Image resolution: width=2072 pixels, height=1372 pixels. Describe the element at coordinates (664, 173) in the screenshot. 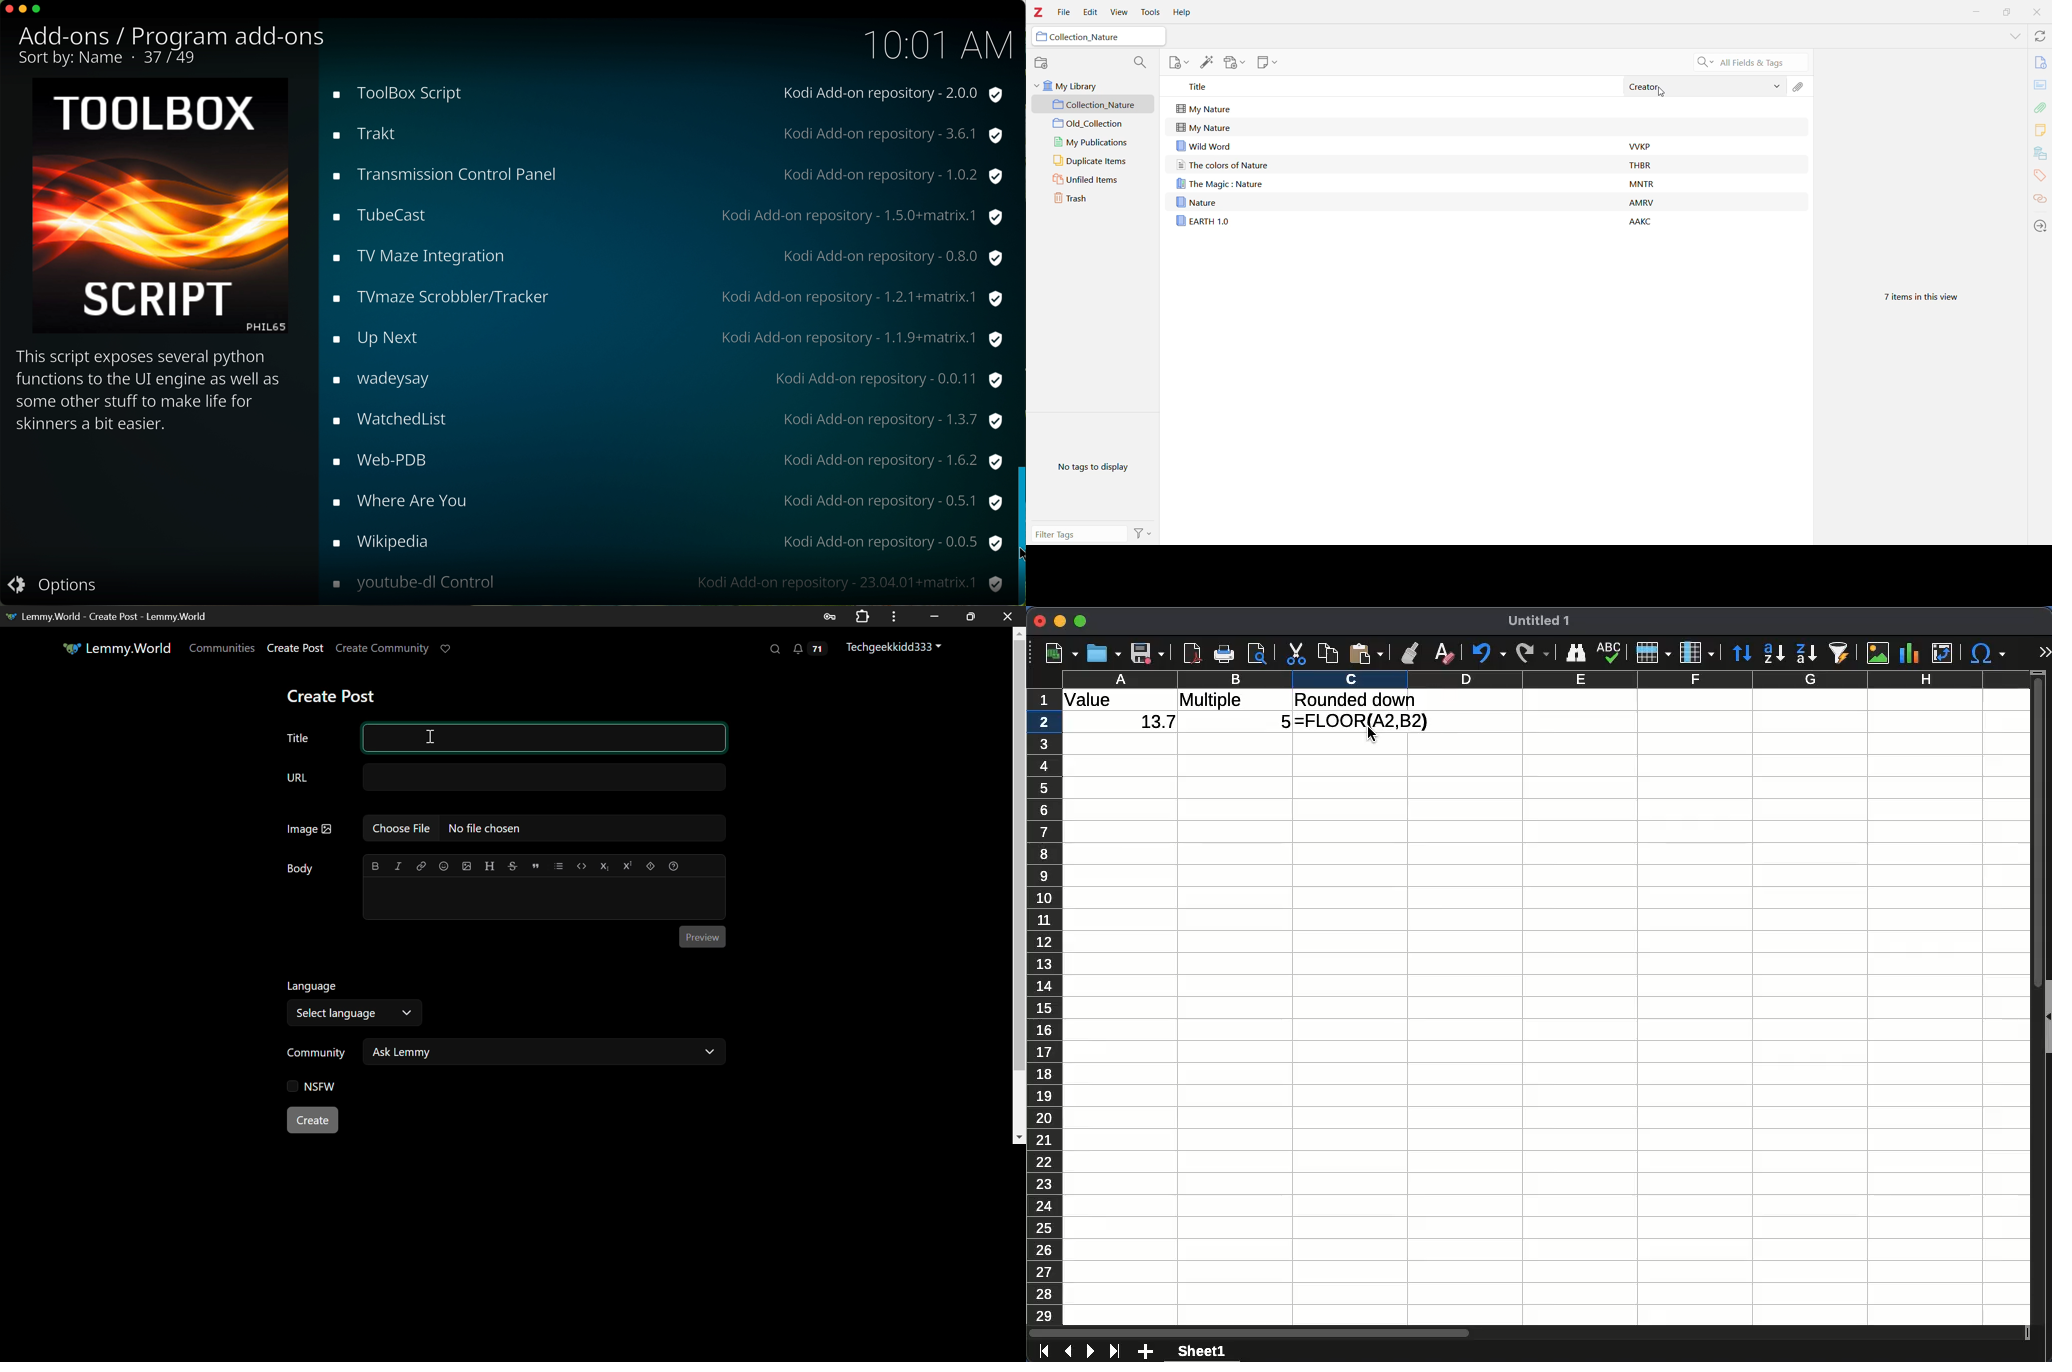

I see `transmission control panel` at that location.